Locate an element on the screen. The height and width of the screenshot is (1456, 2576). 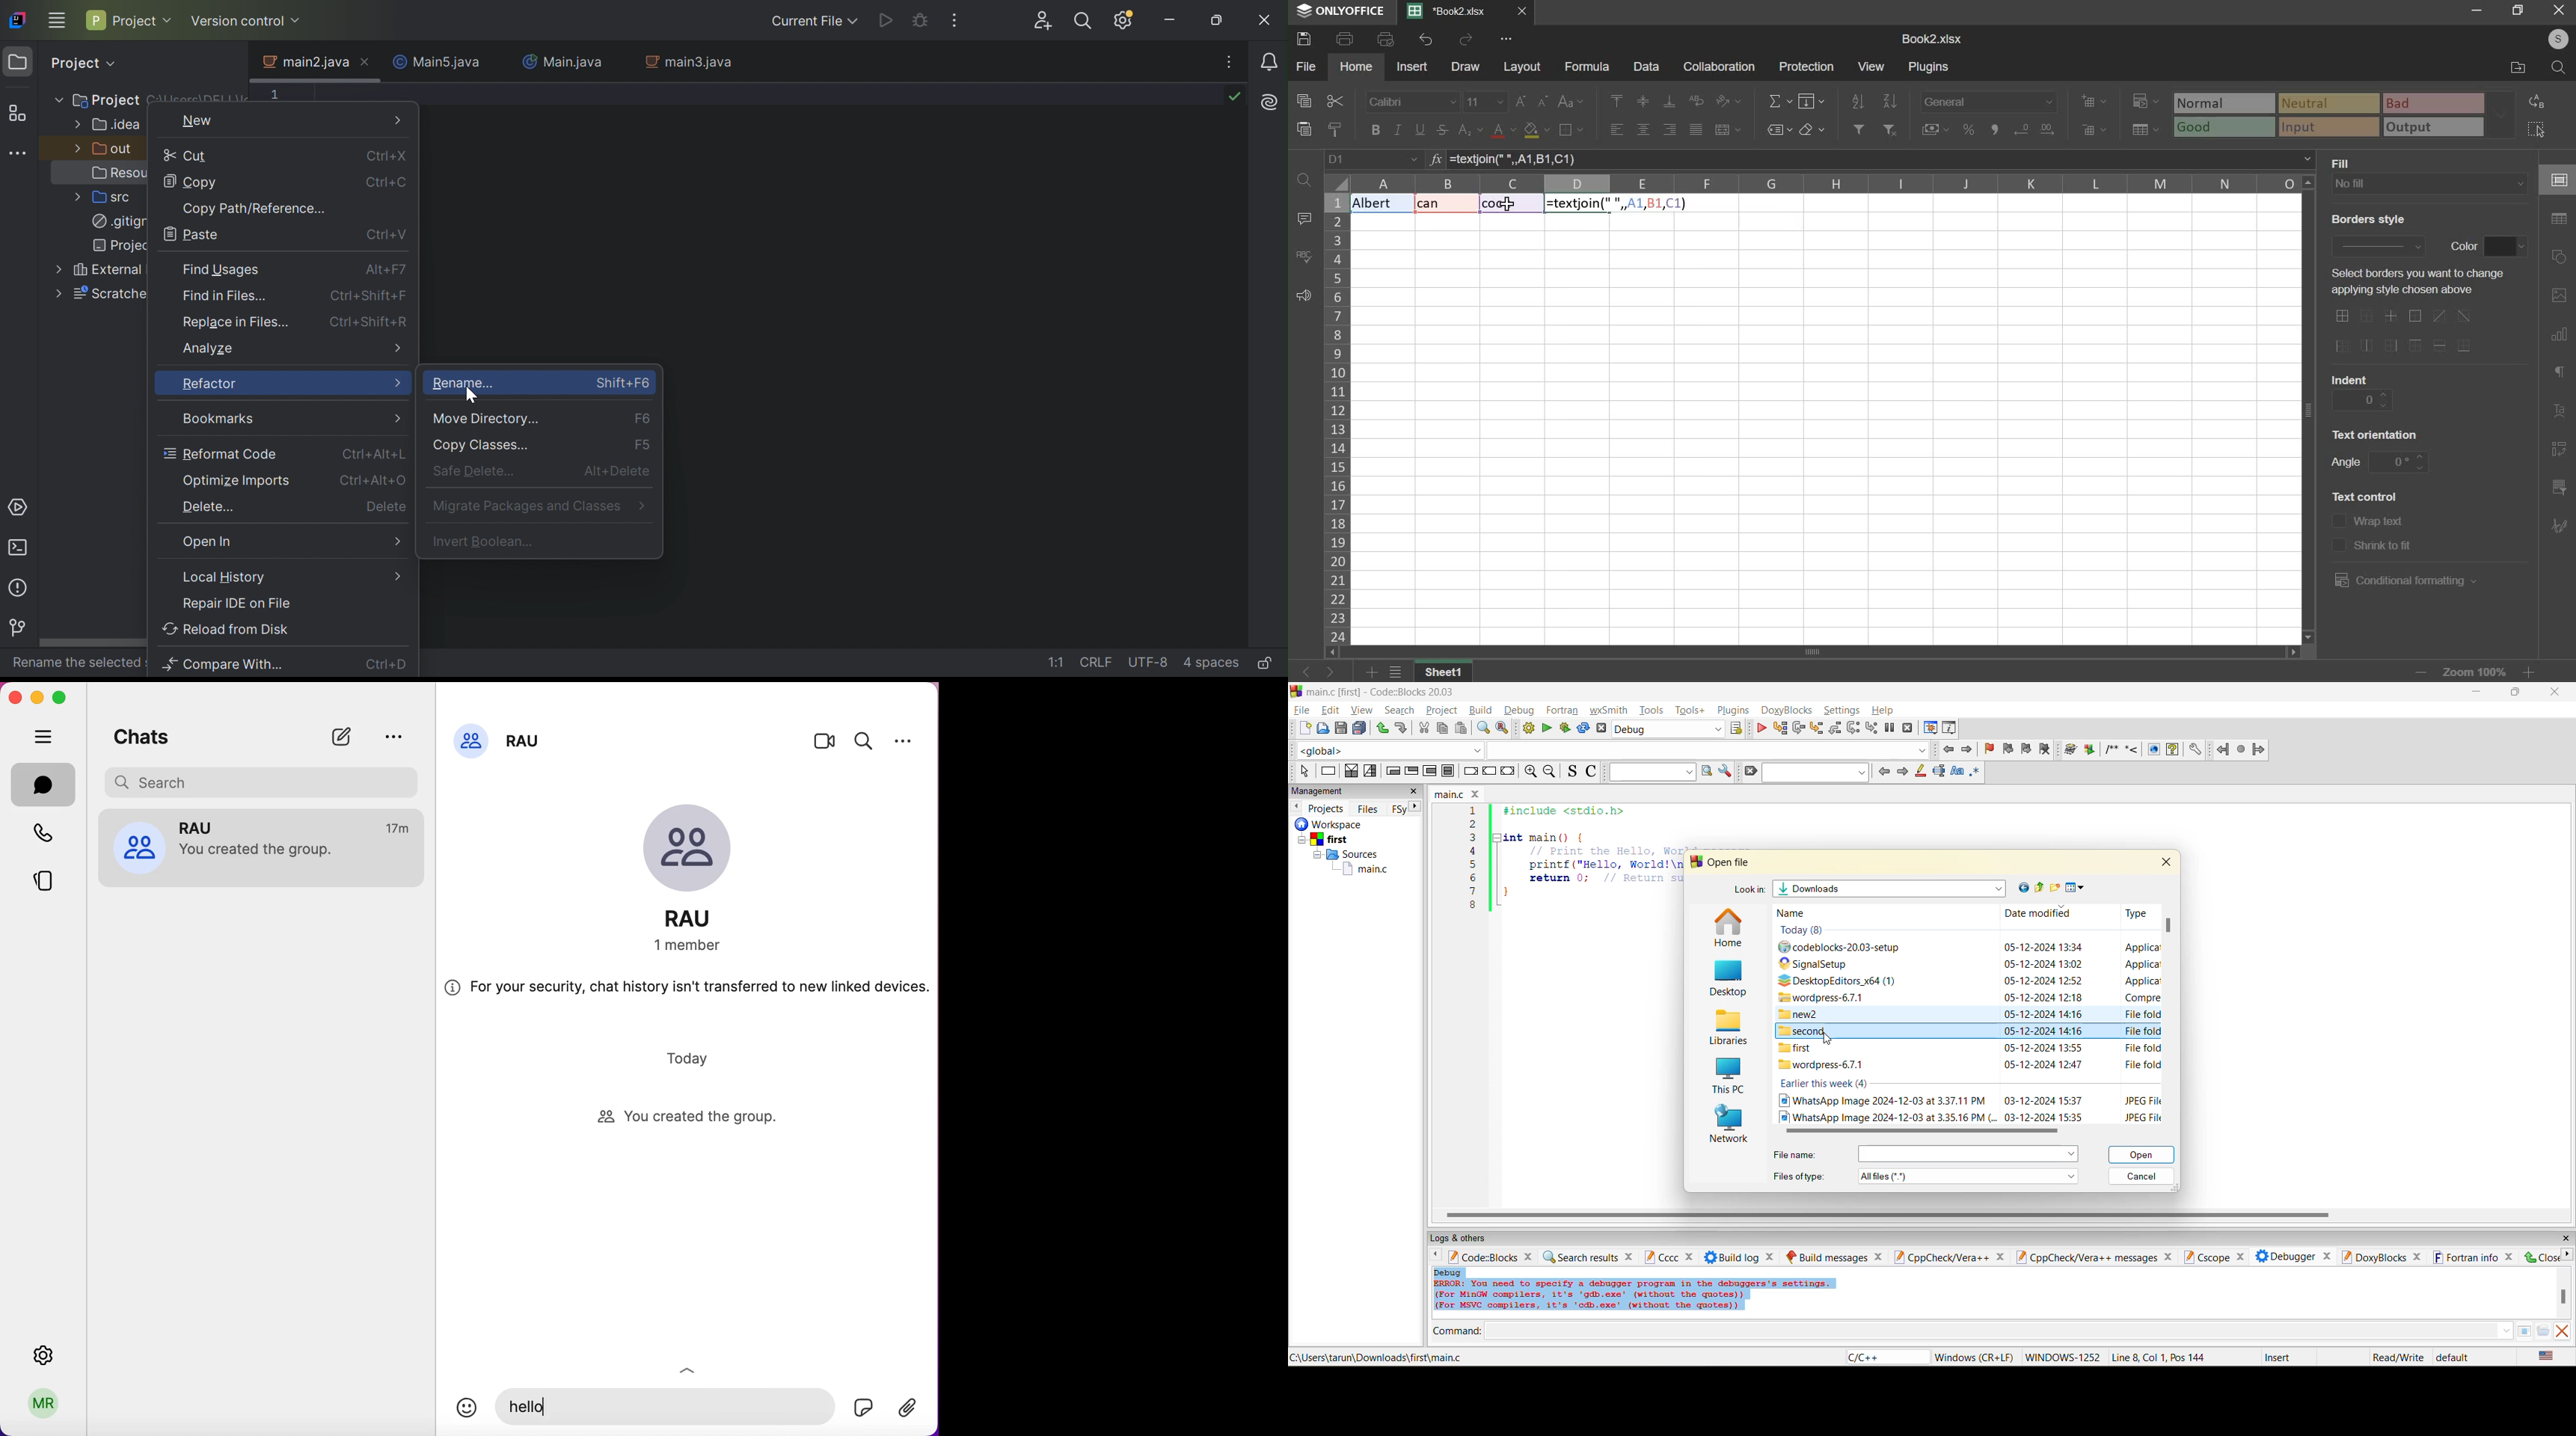
settings is located at coordinates (2194, 750).